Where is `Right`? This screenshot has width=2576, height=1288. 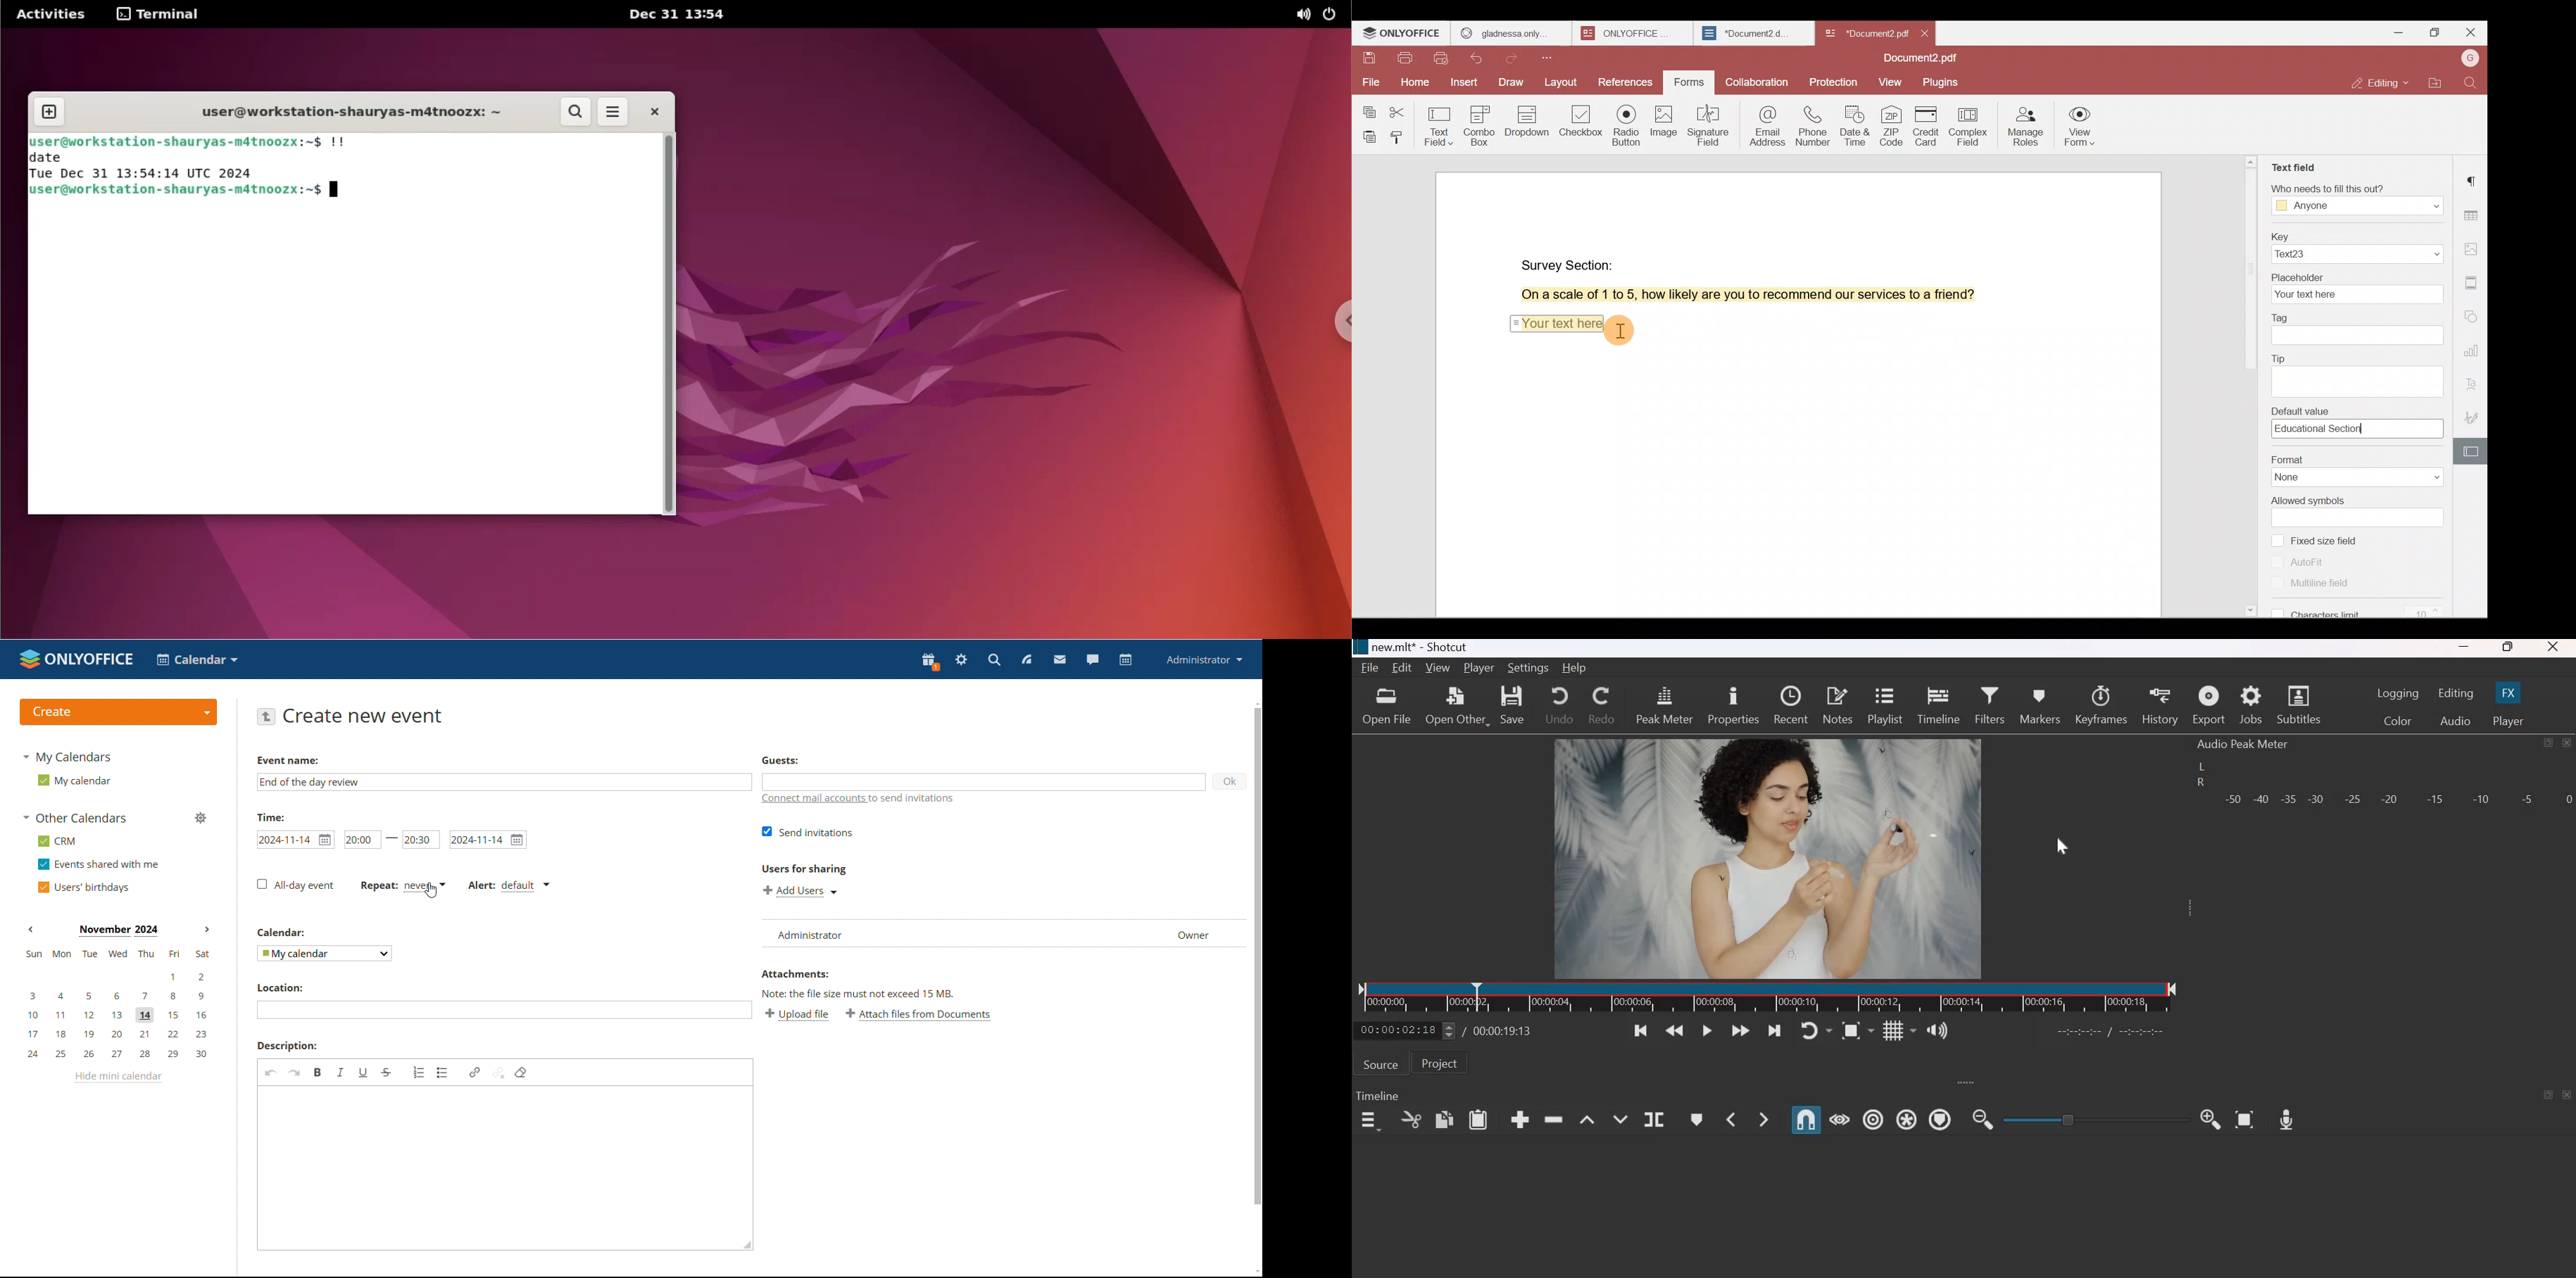
Right is located at coordinates (2200, 783).